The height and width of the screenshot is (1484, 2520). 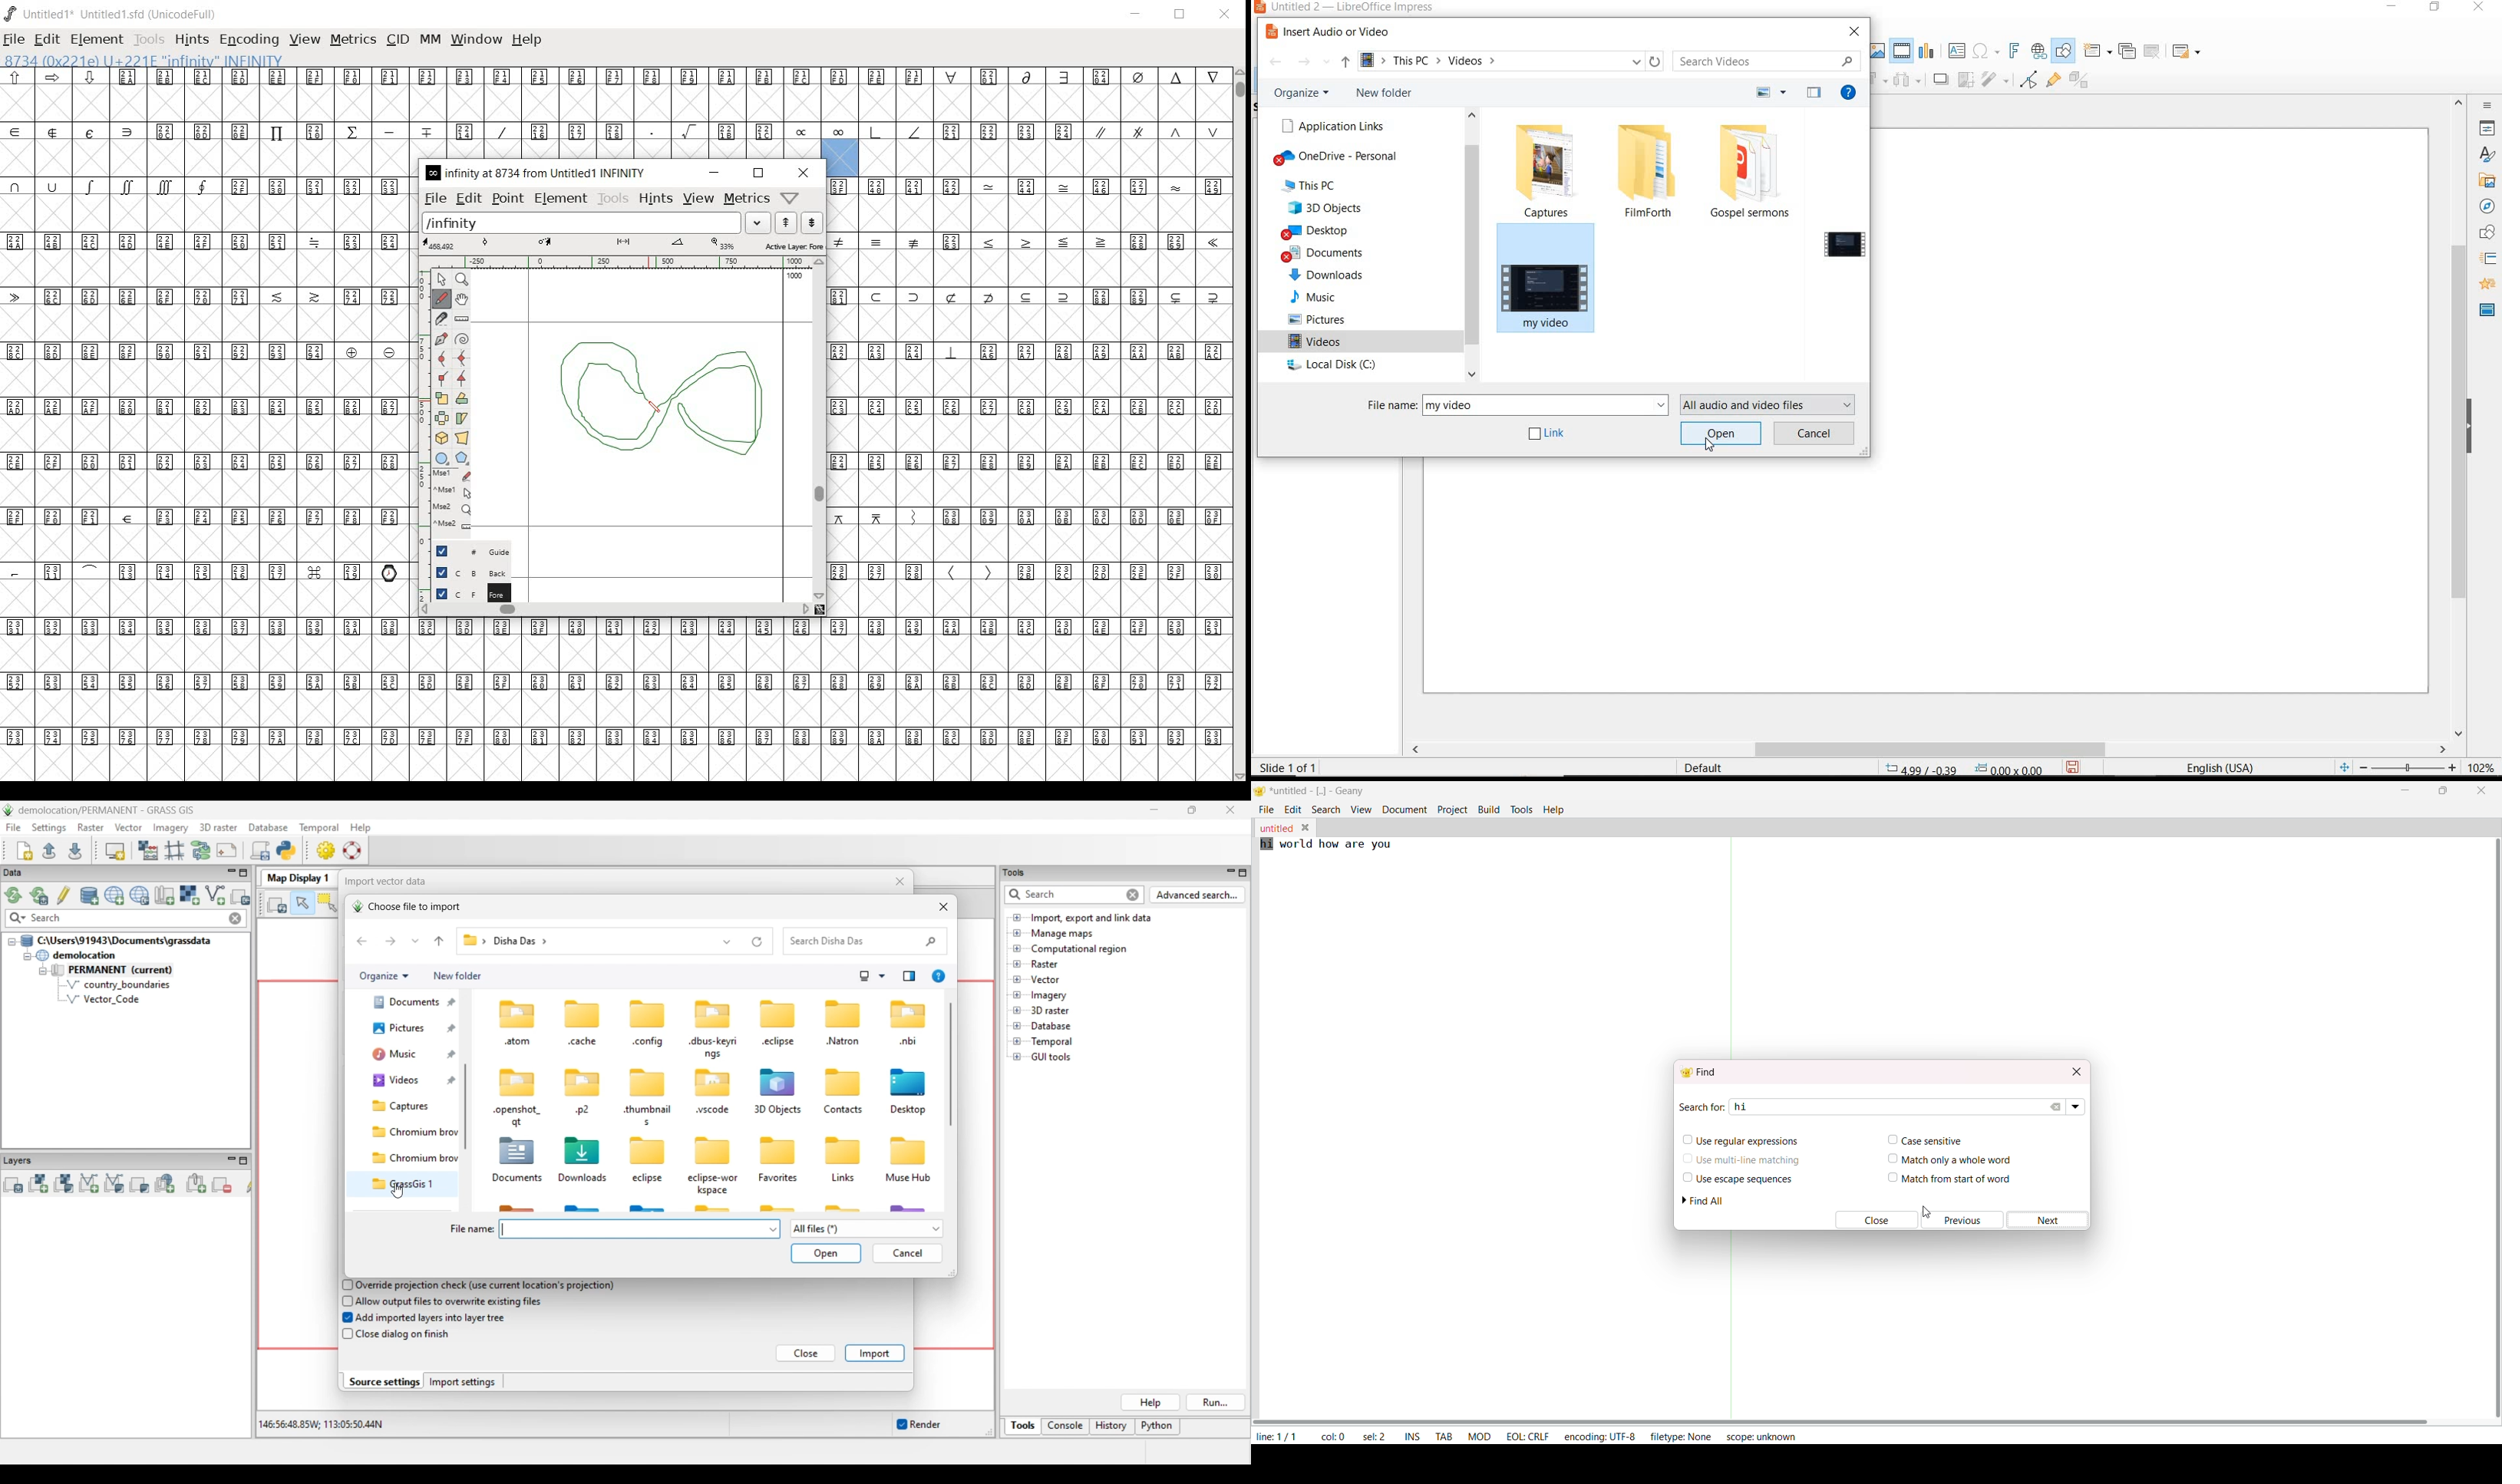 What do you see at coordinates (249, 40) in the screenshot?
I see `encoding` at bounding box center [249, 40].